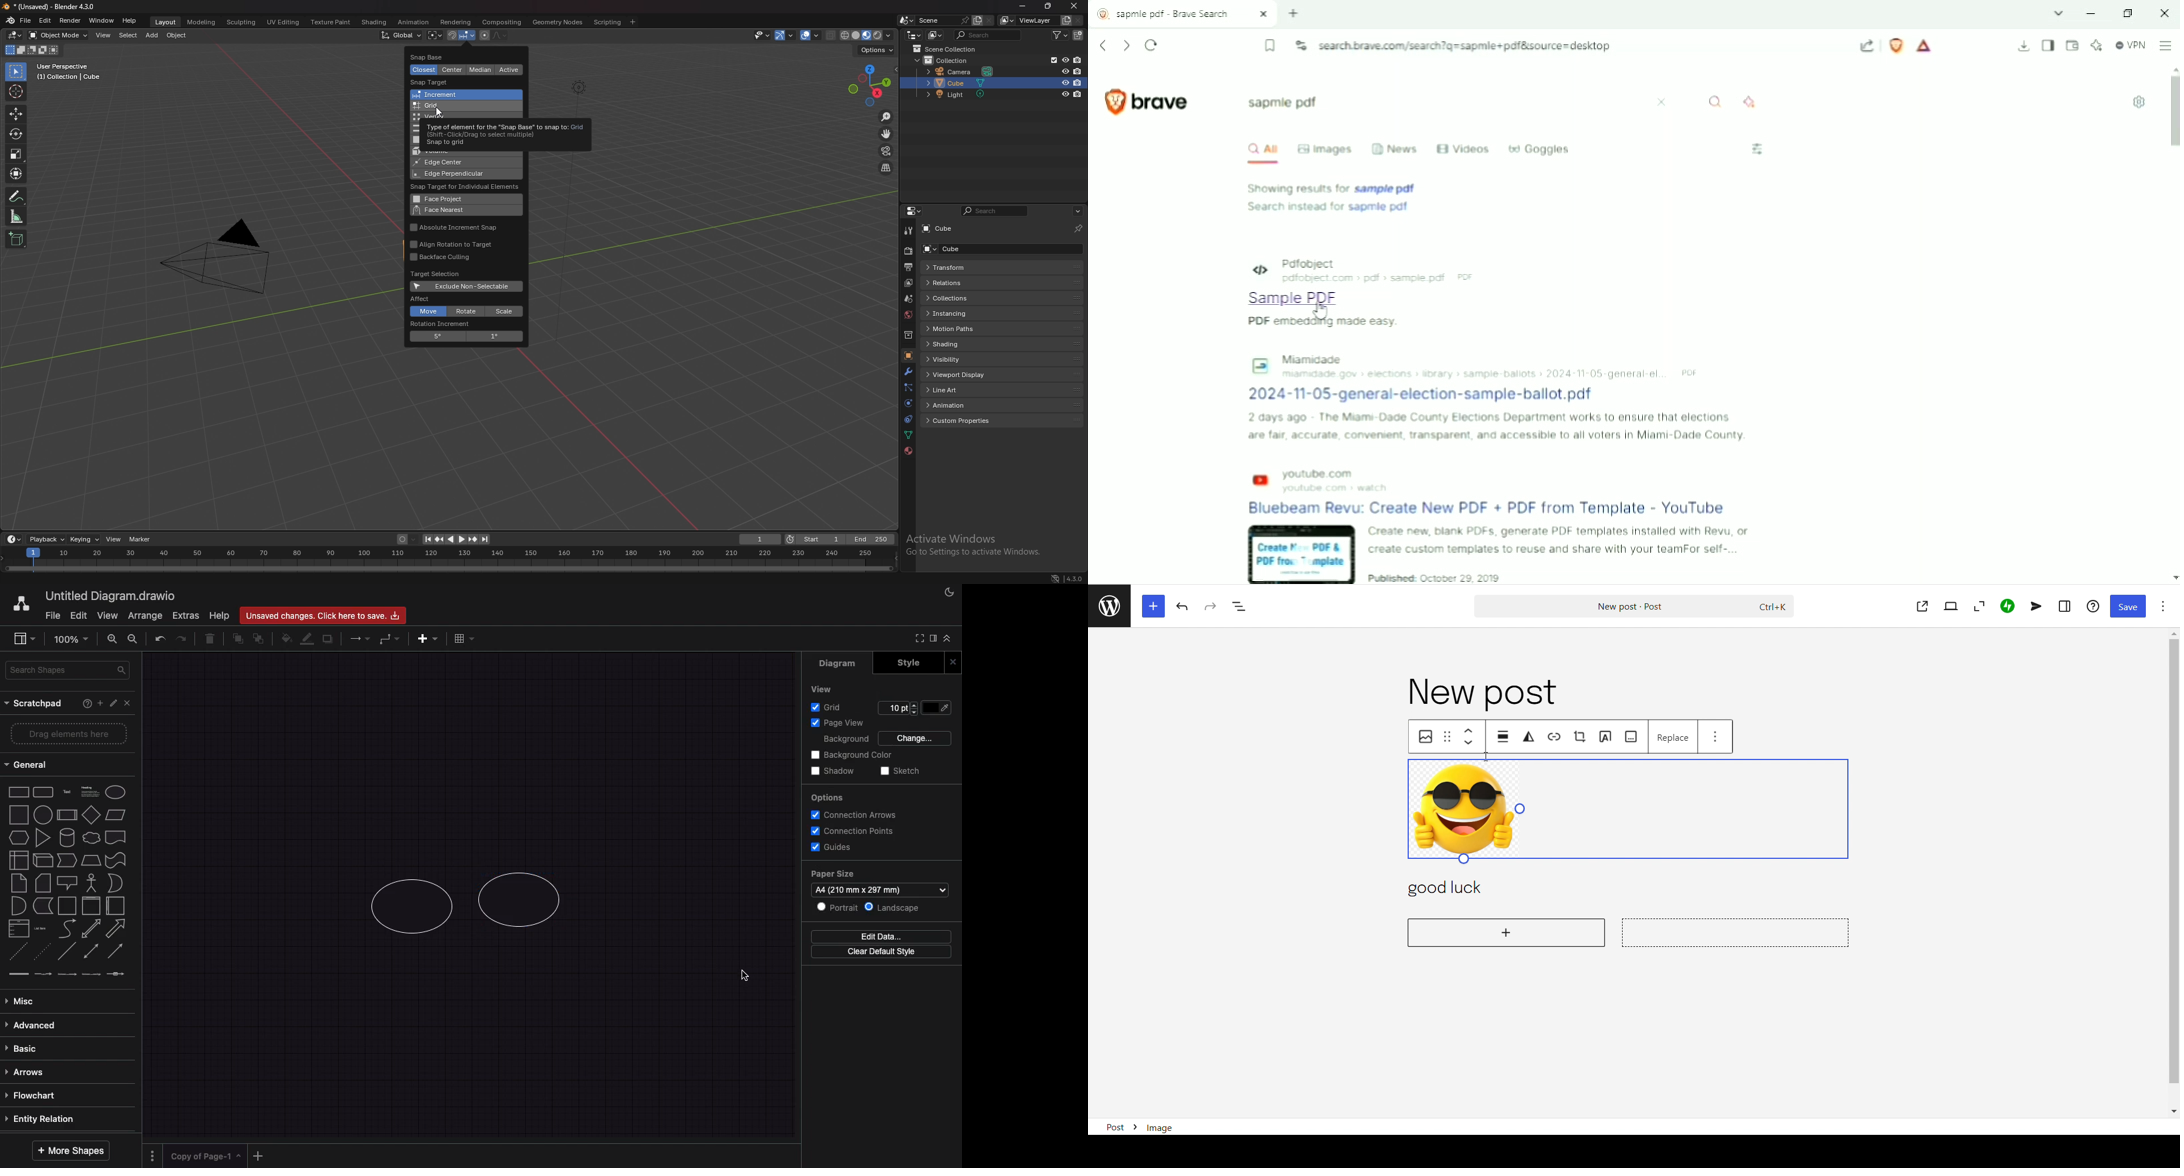 This screenshot has height=1176, width=2184. I want to click on disable in renders, so click(1077, 60).